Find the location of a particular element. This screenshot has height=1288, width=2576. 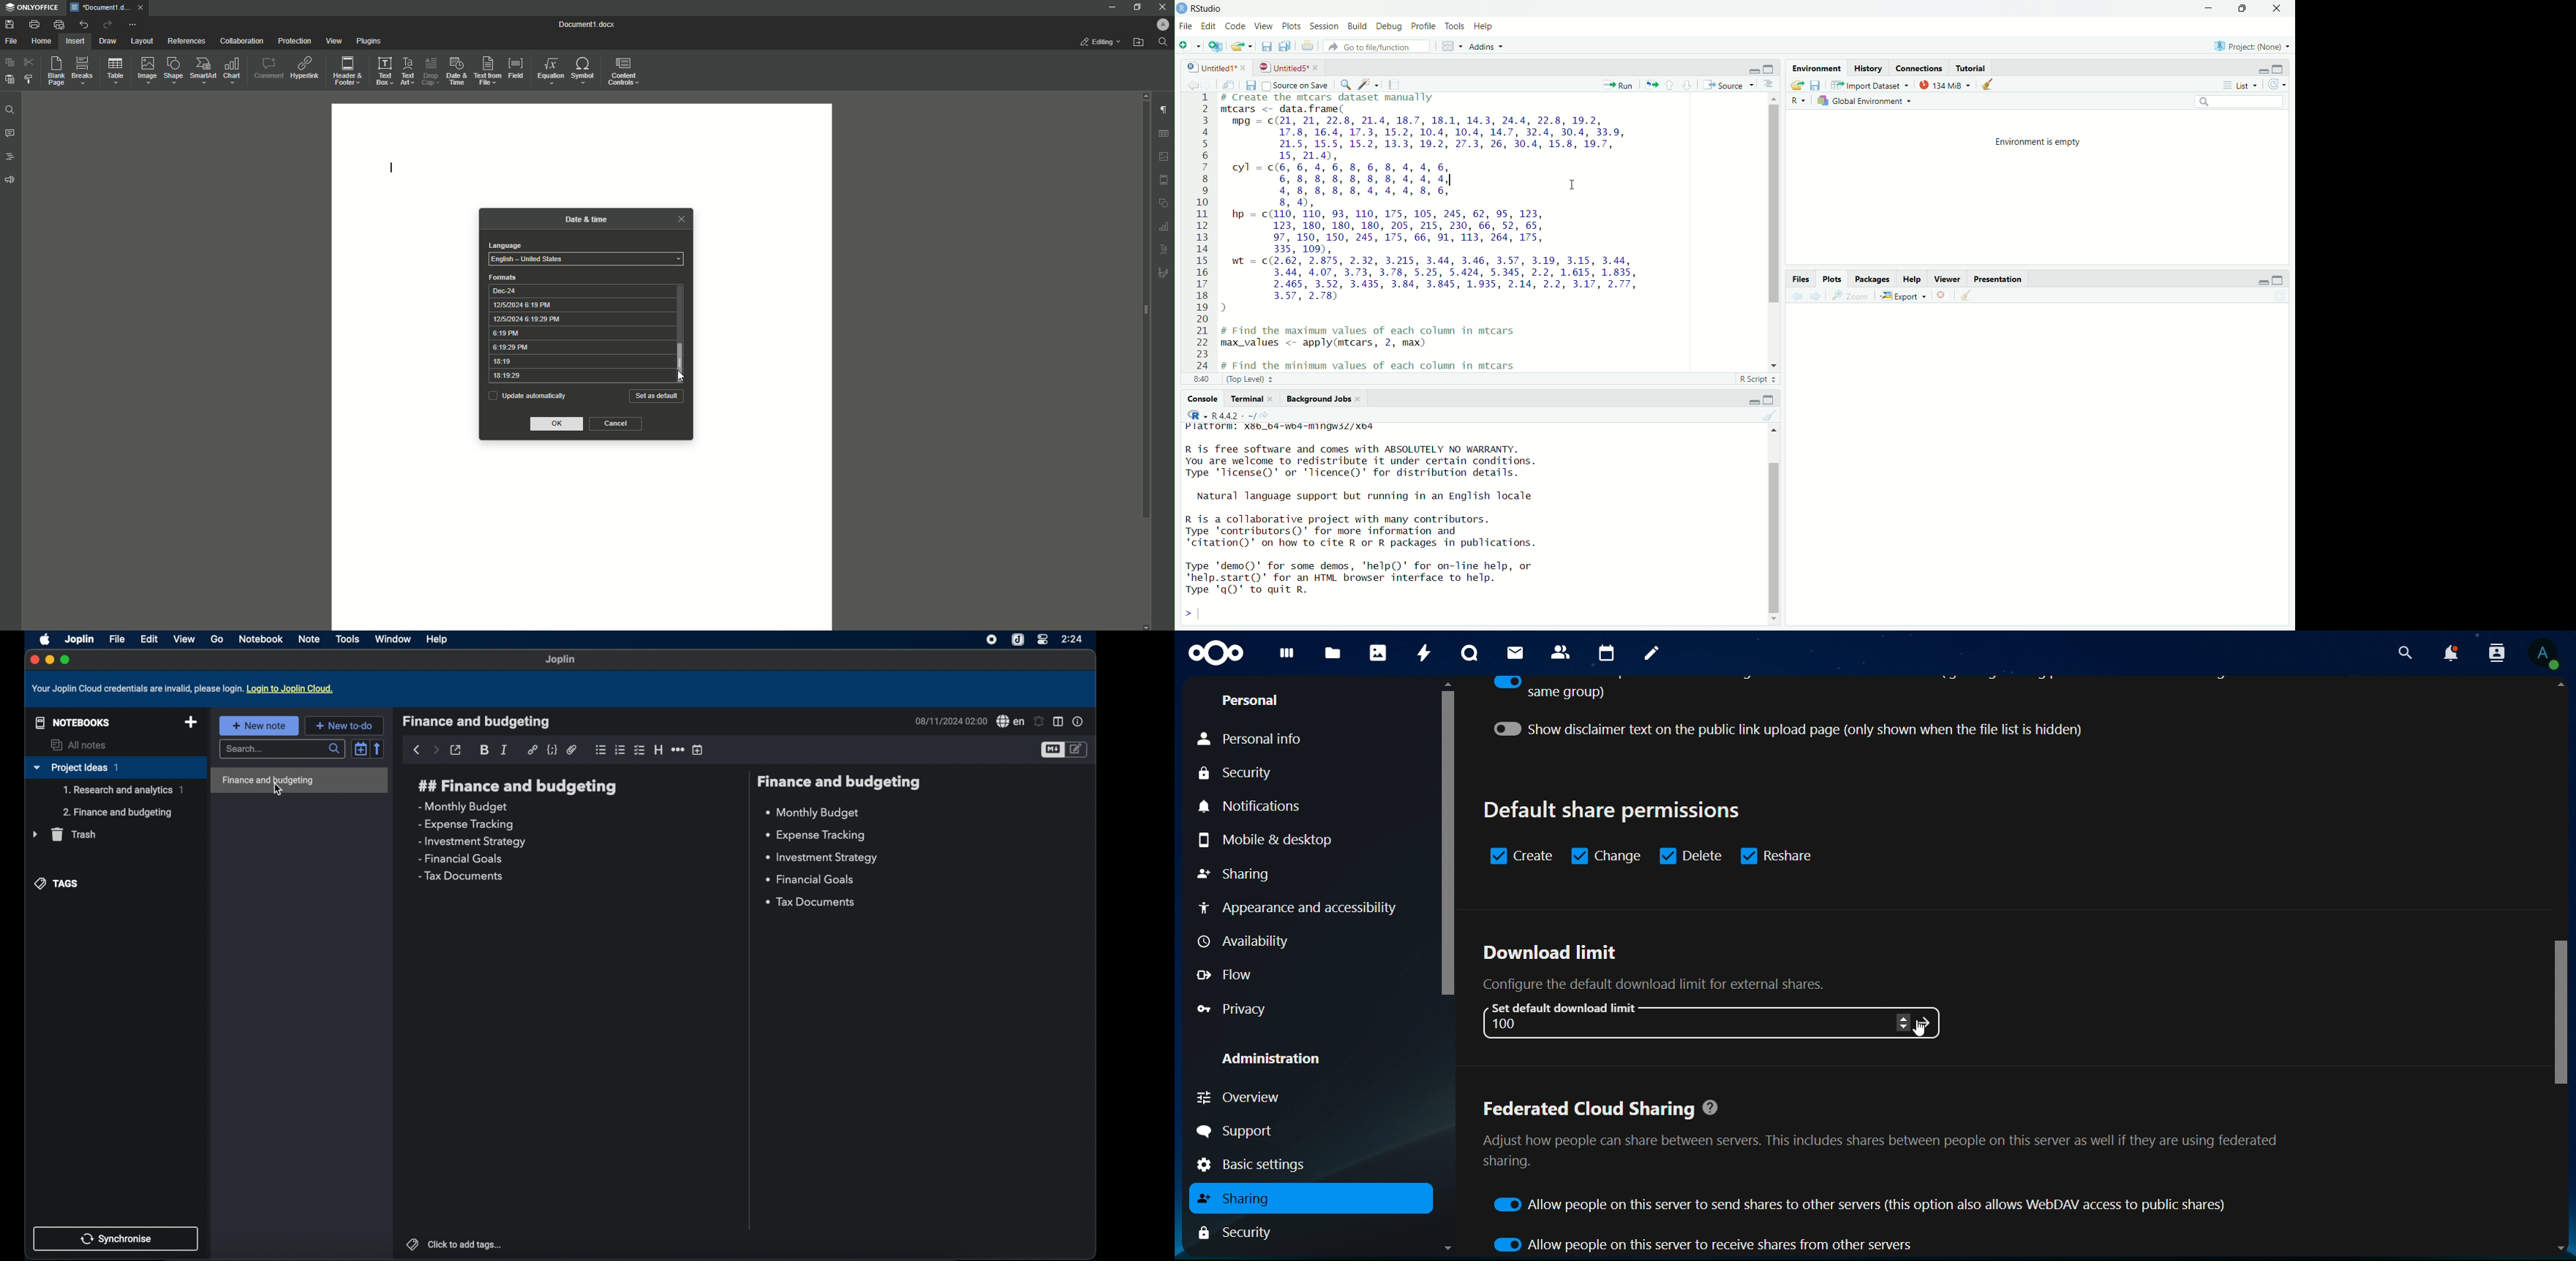

activity is located at coordinates (1423, 654).